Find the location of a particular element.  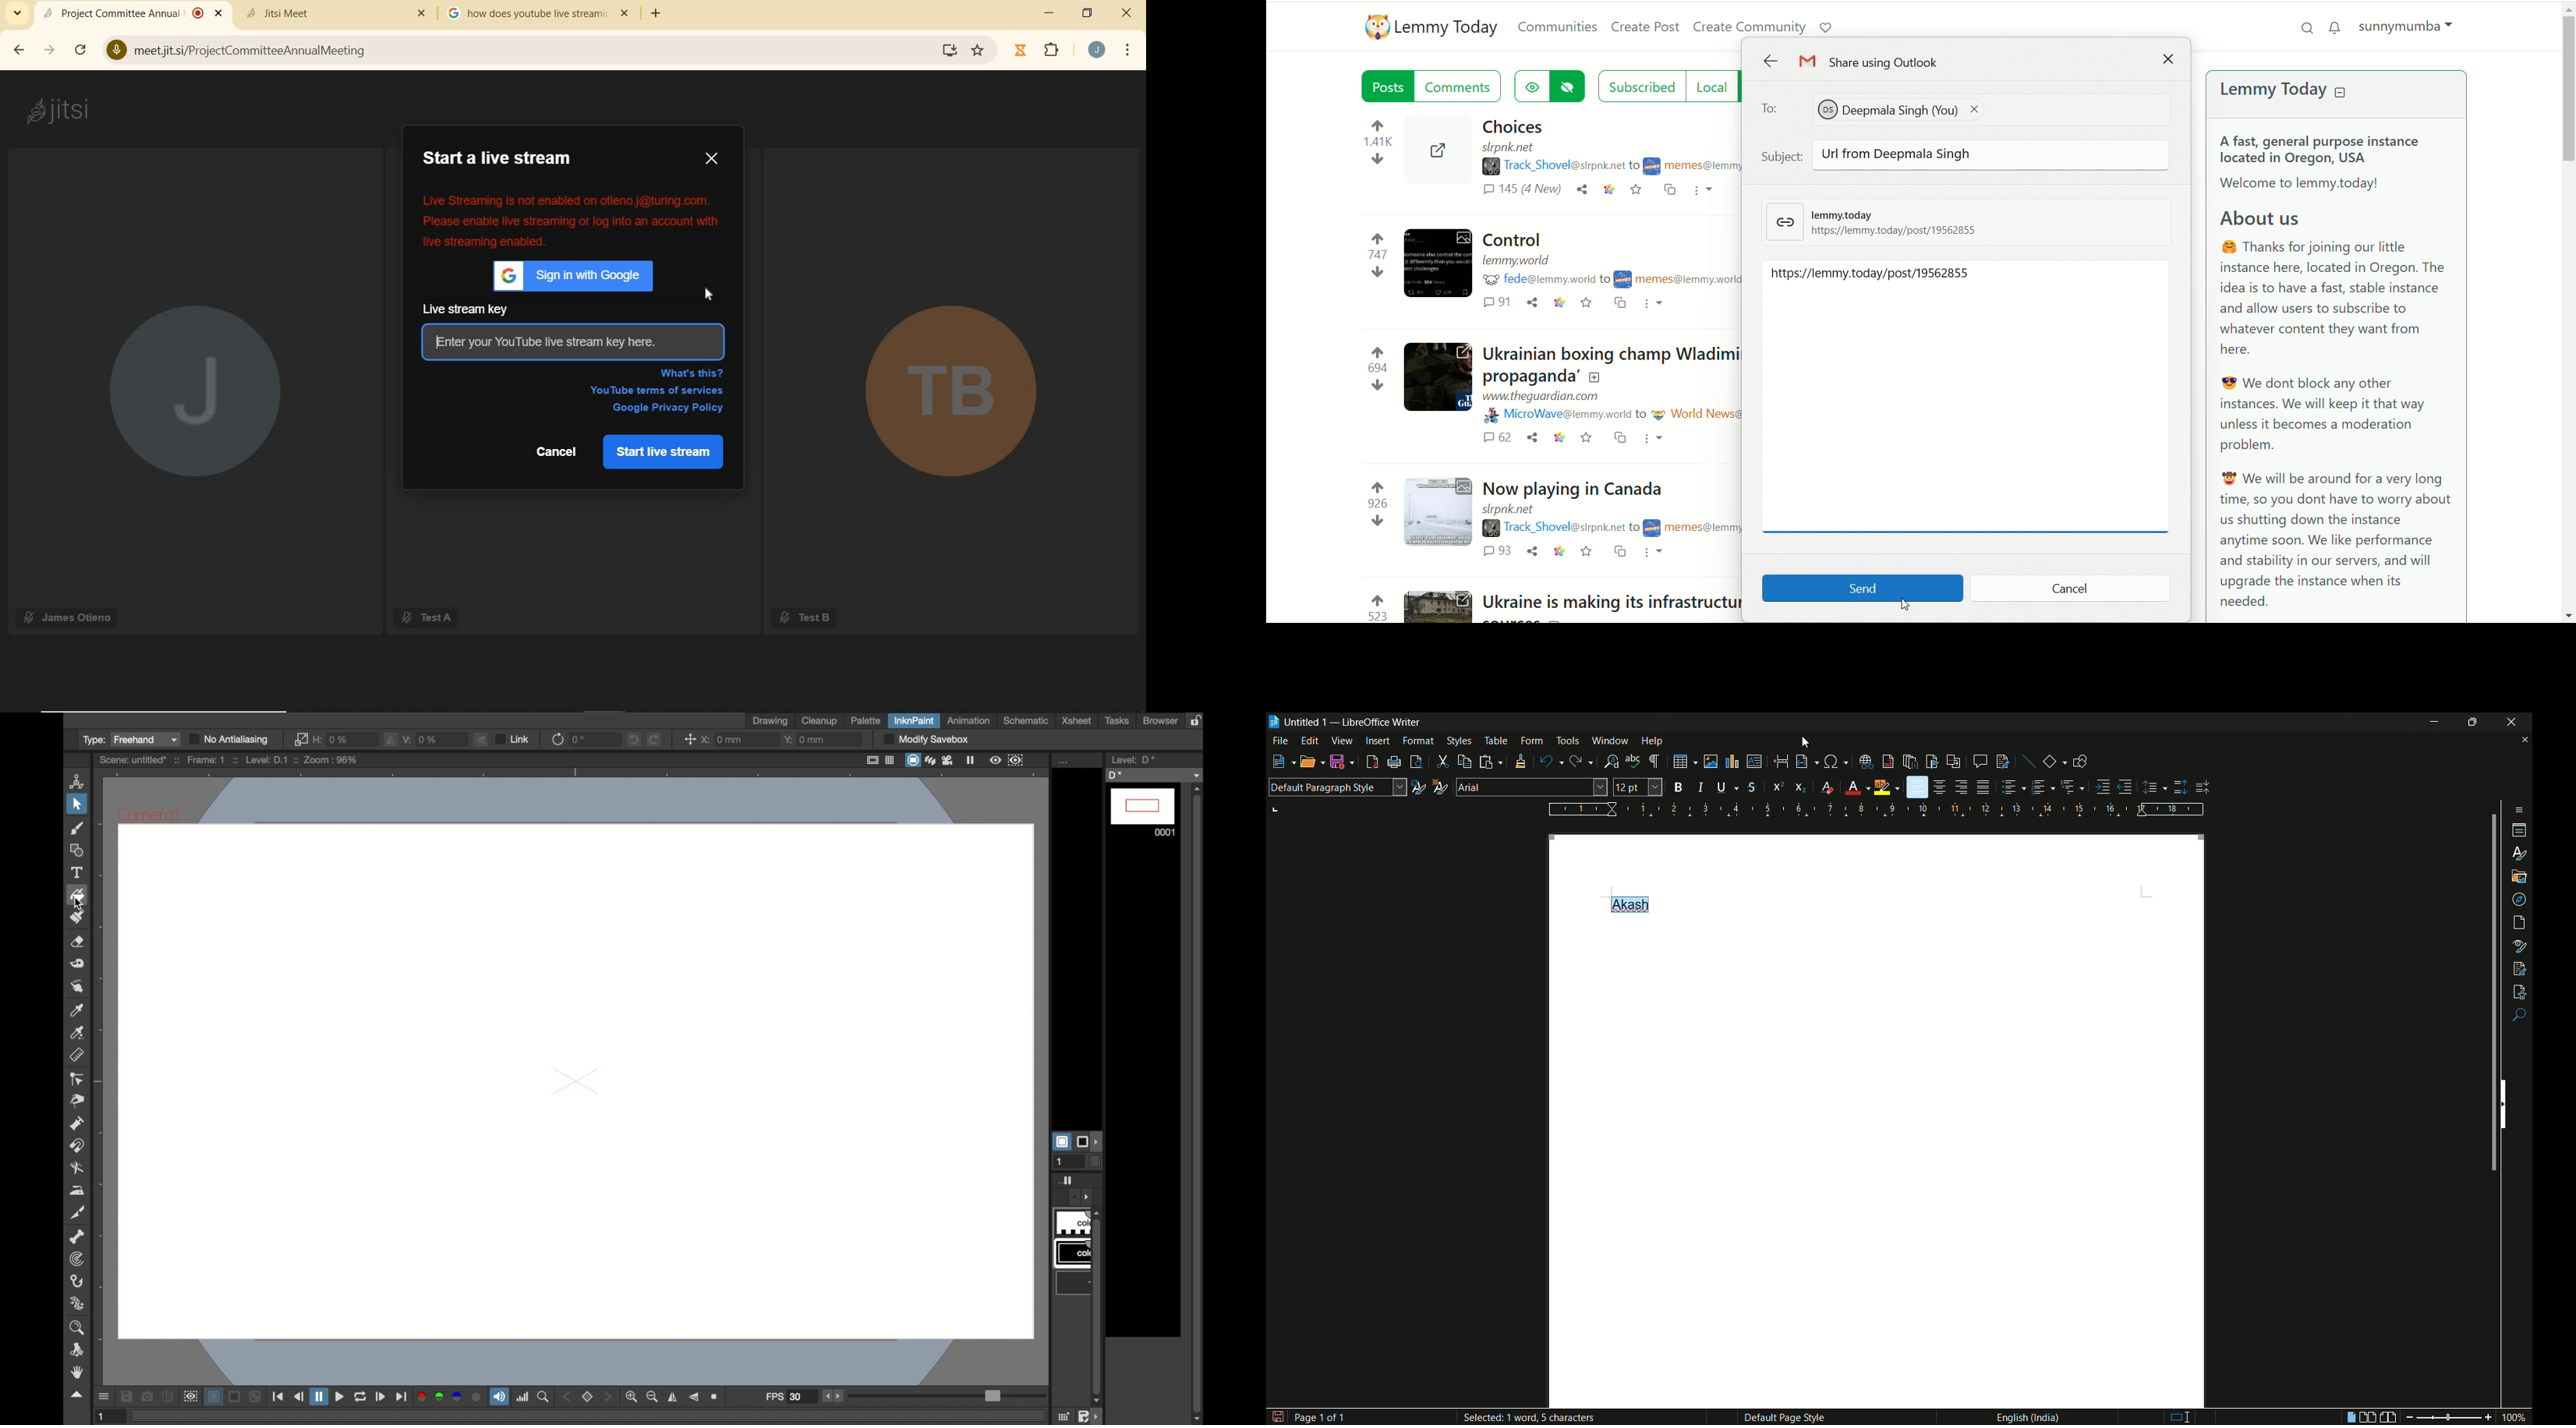

rotate tool is located at coordinates (79, 1350).